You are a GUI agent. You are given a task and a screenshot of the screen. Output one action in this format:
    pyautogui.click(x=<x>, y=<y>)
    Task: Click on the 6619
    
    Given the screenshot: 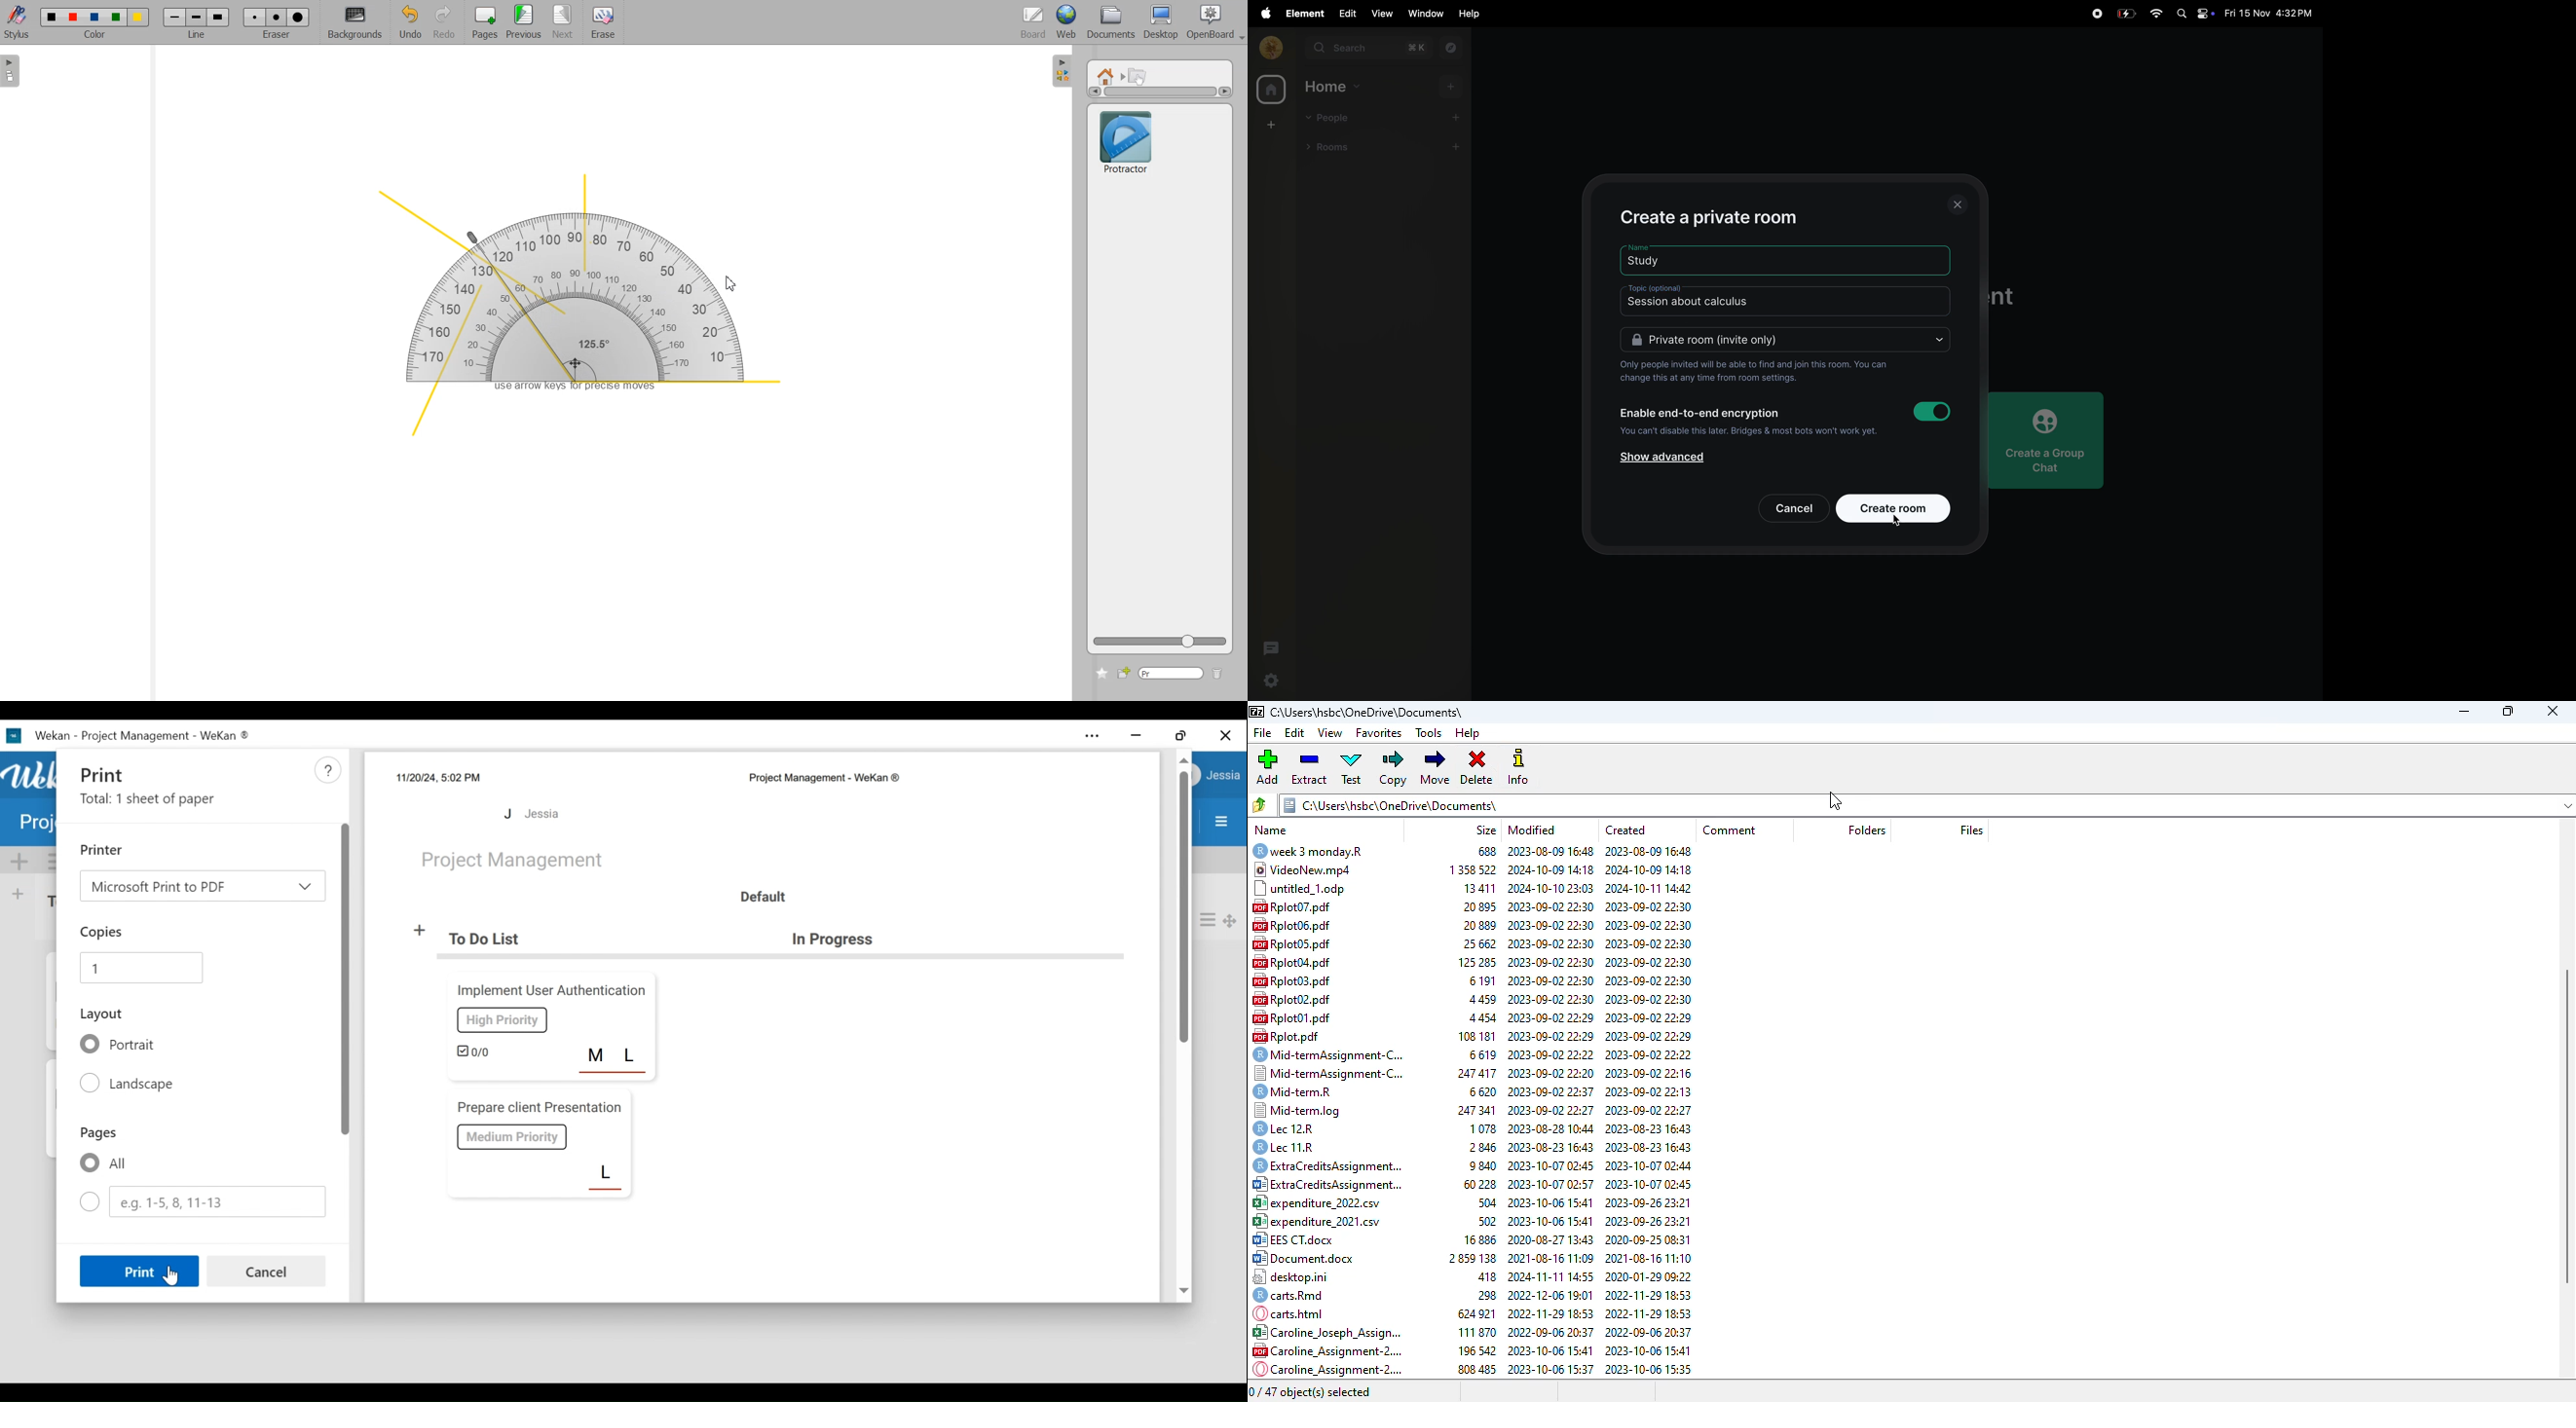 What is the action you would take?
    pyautogui.click(x=1479, y=1055)
    